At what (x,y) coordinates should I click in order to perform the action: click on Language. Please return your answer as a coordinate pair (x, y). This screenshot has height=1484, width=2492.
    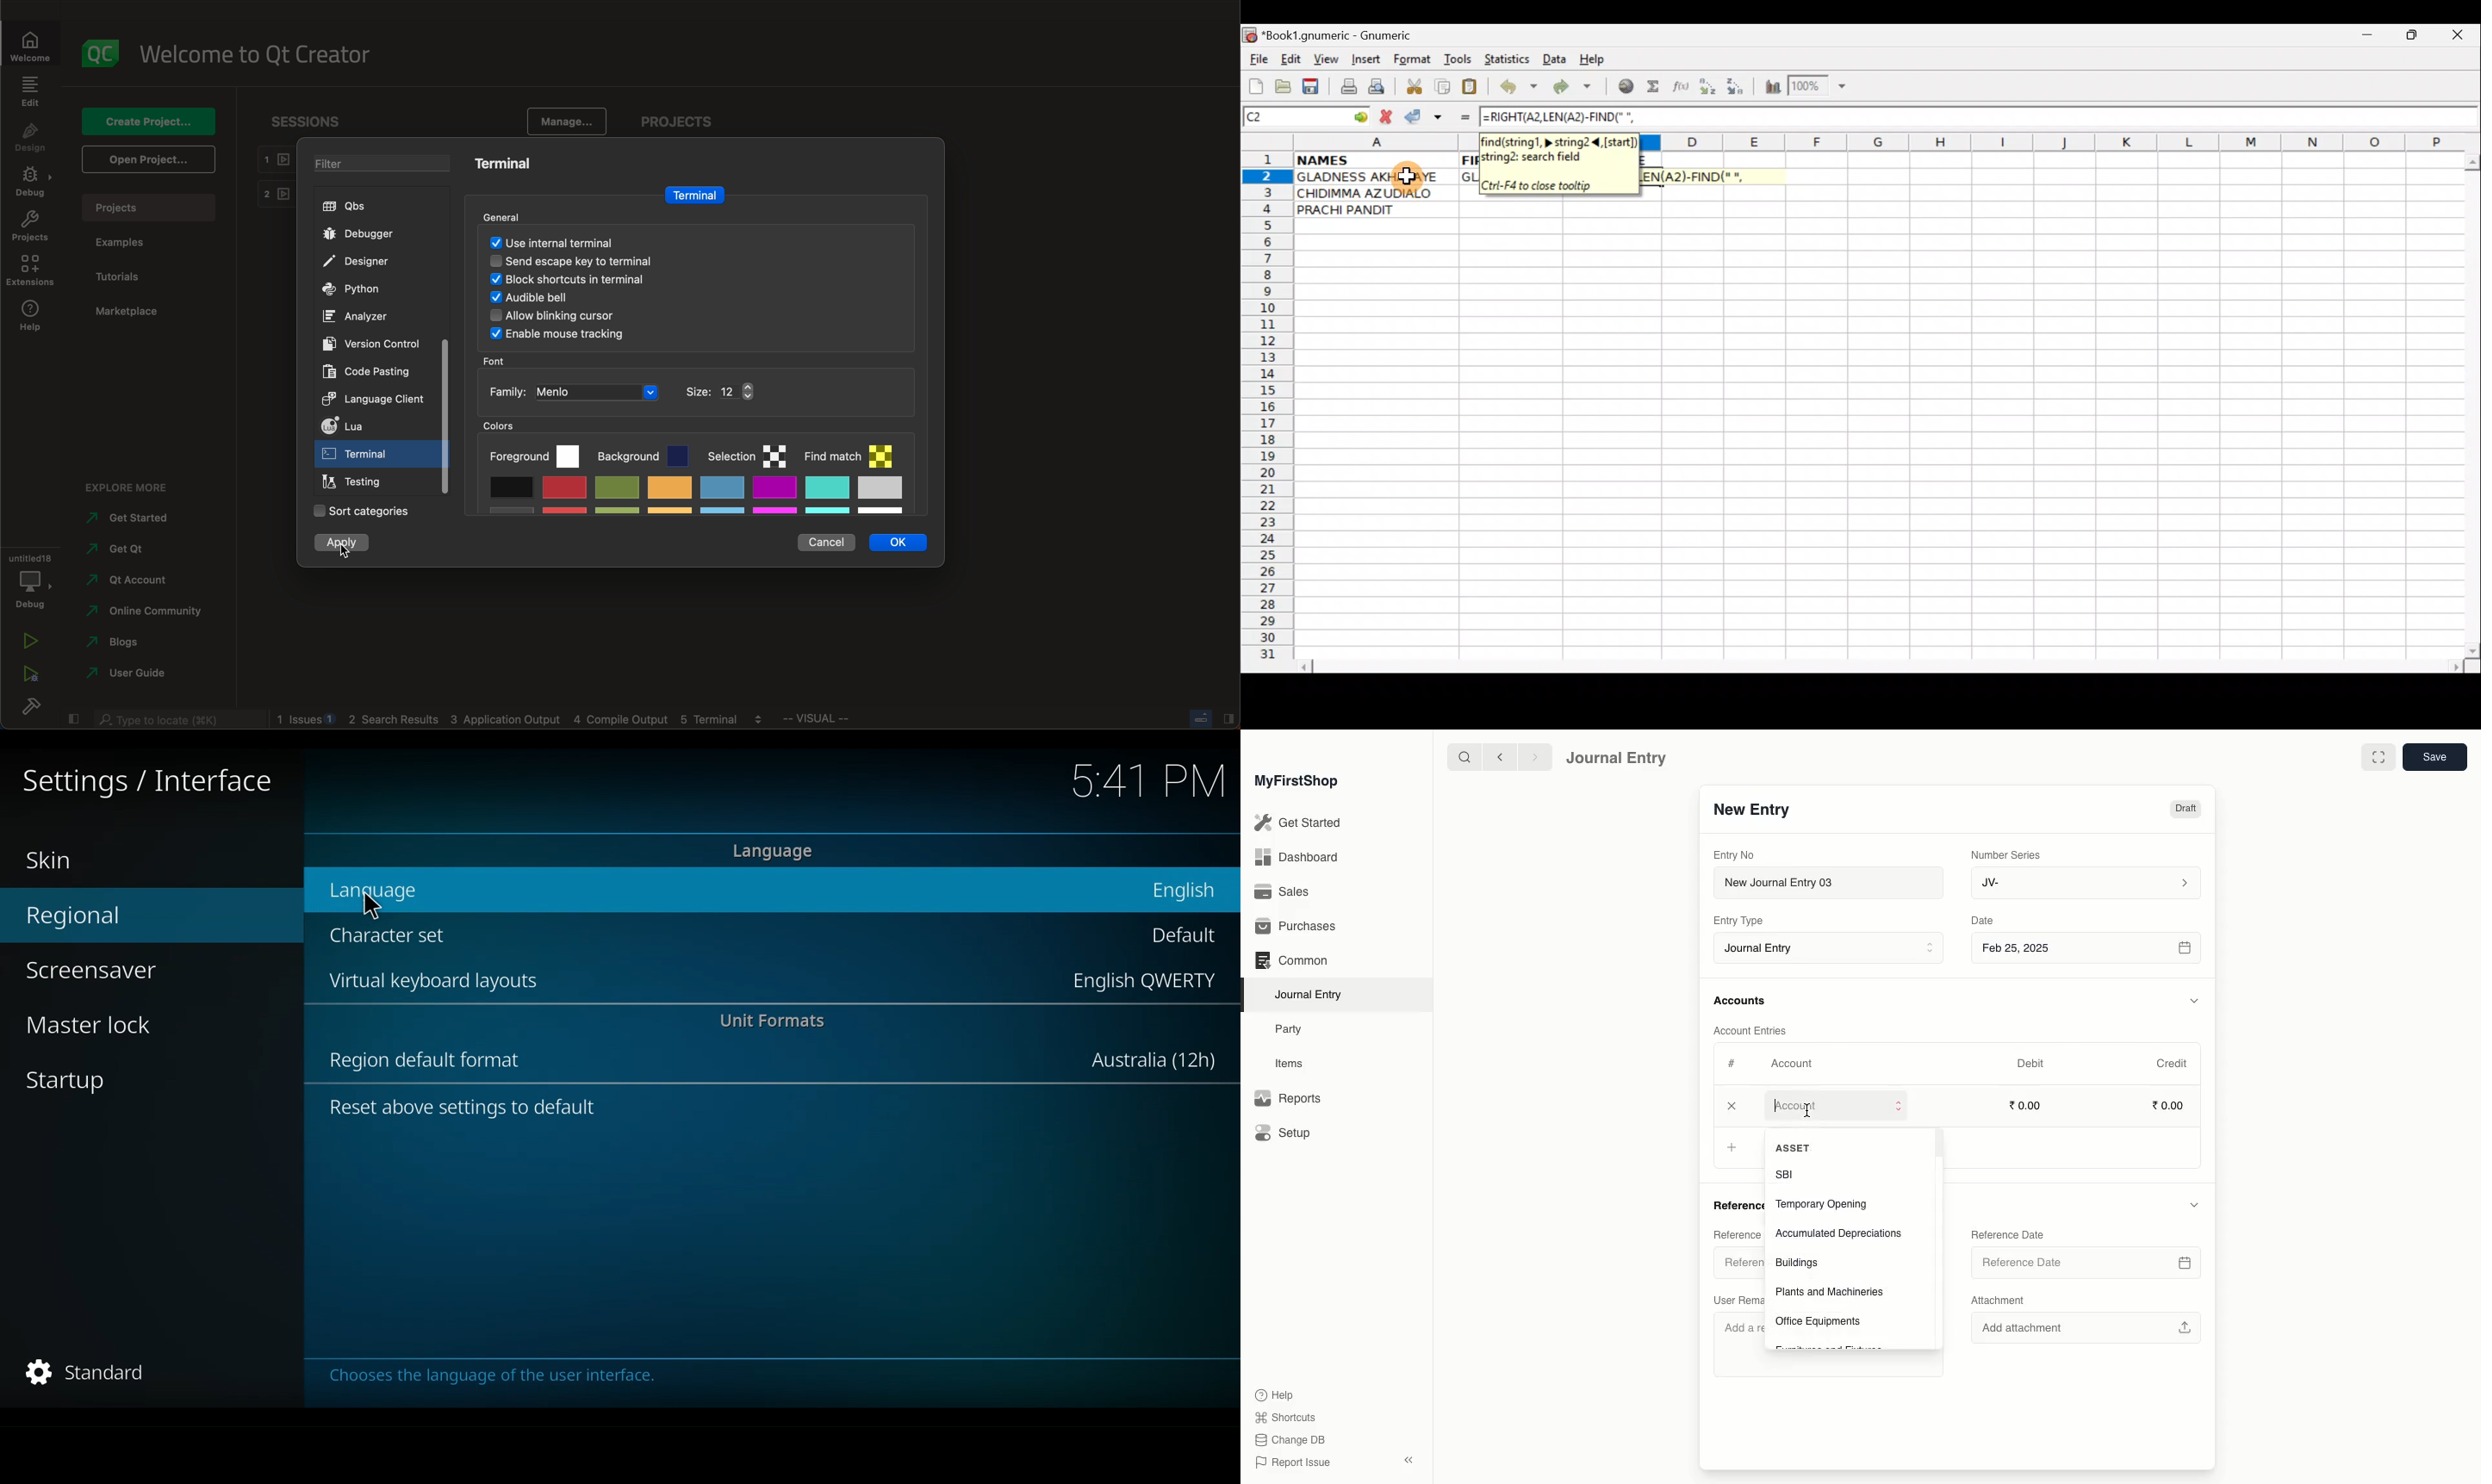
    Looking at the image, I should click on (780, 851).